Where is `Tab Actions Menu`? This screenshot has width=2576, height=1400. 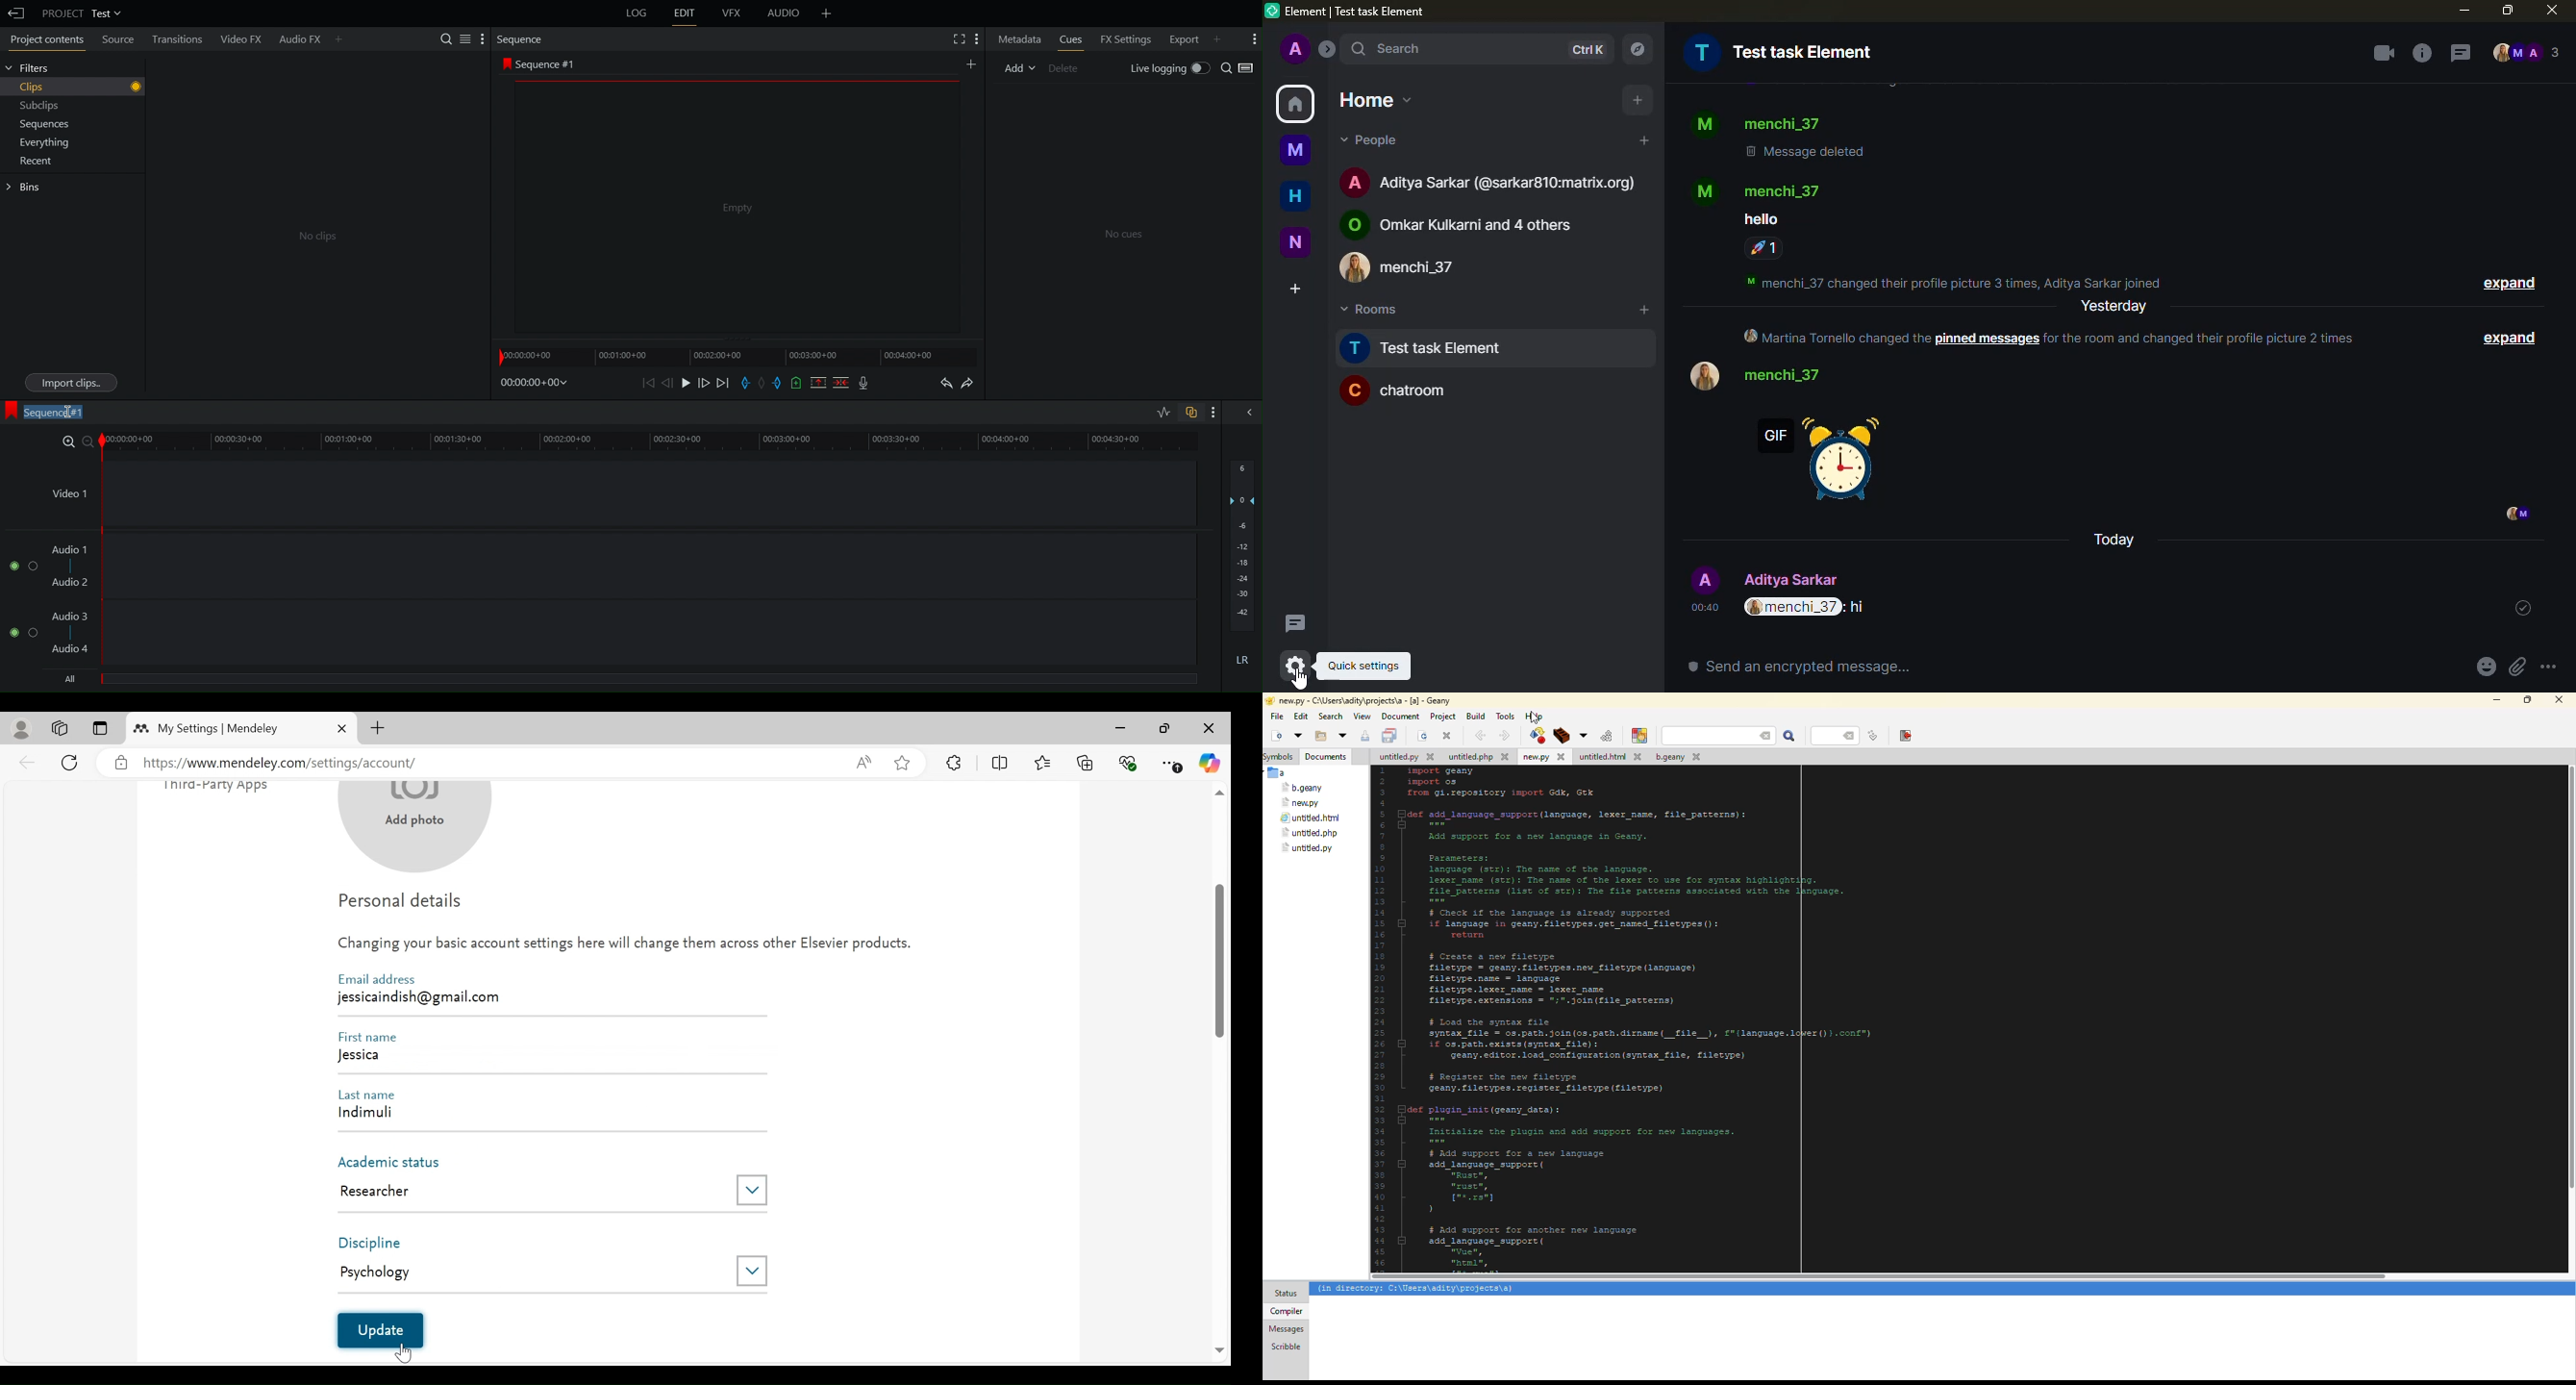 Tab Actions Menu is located at coordinates (99, 729).